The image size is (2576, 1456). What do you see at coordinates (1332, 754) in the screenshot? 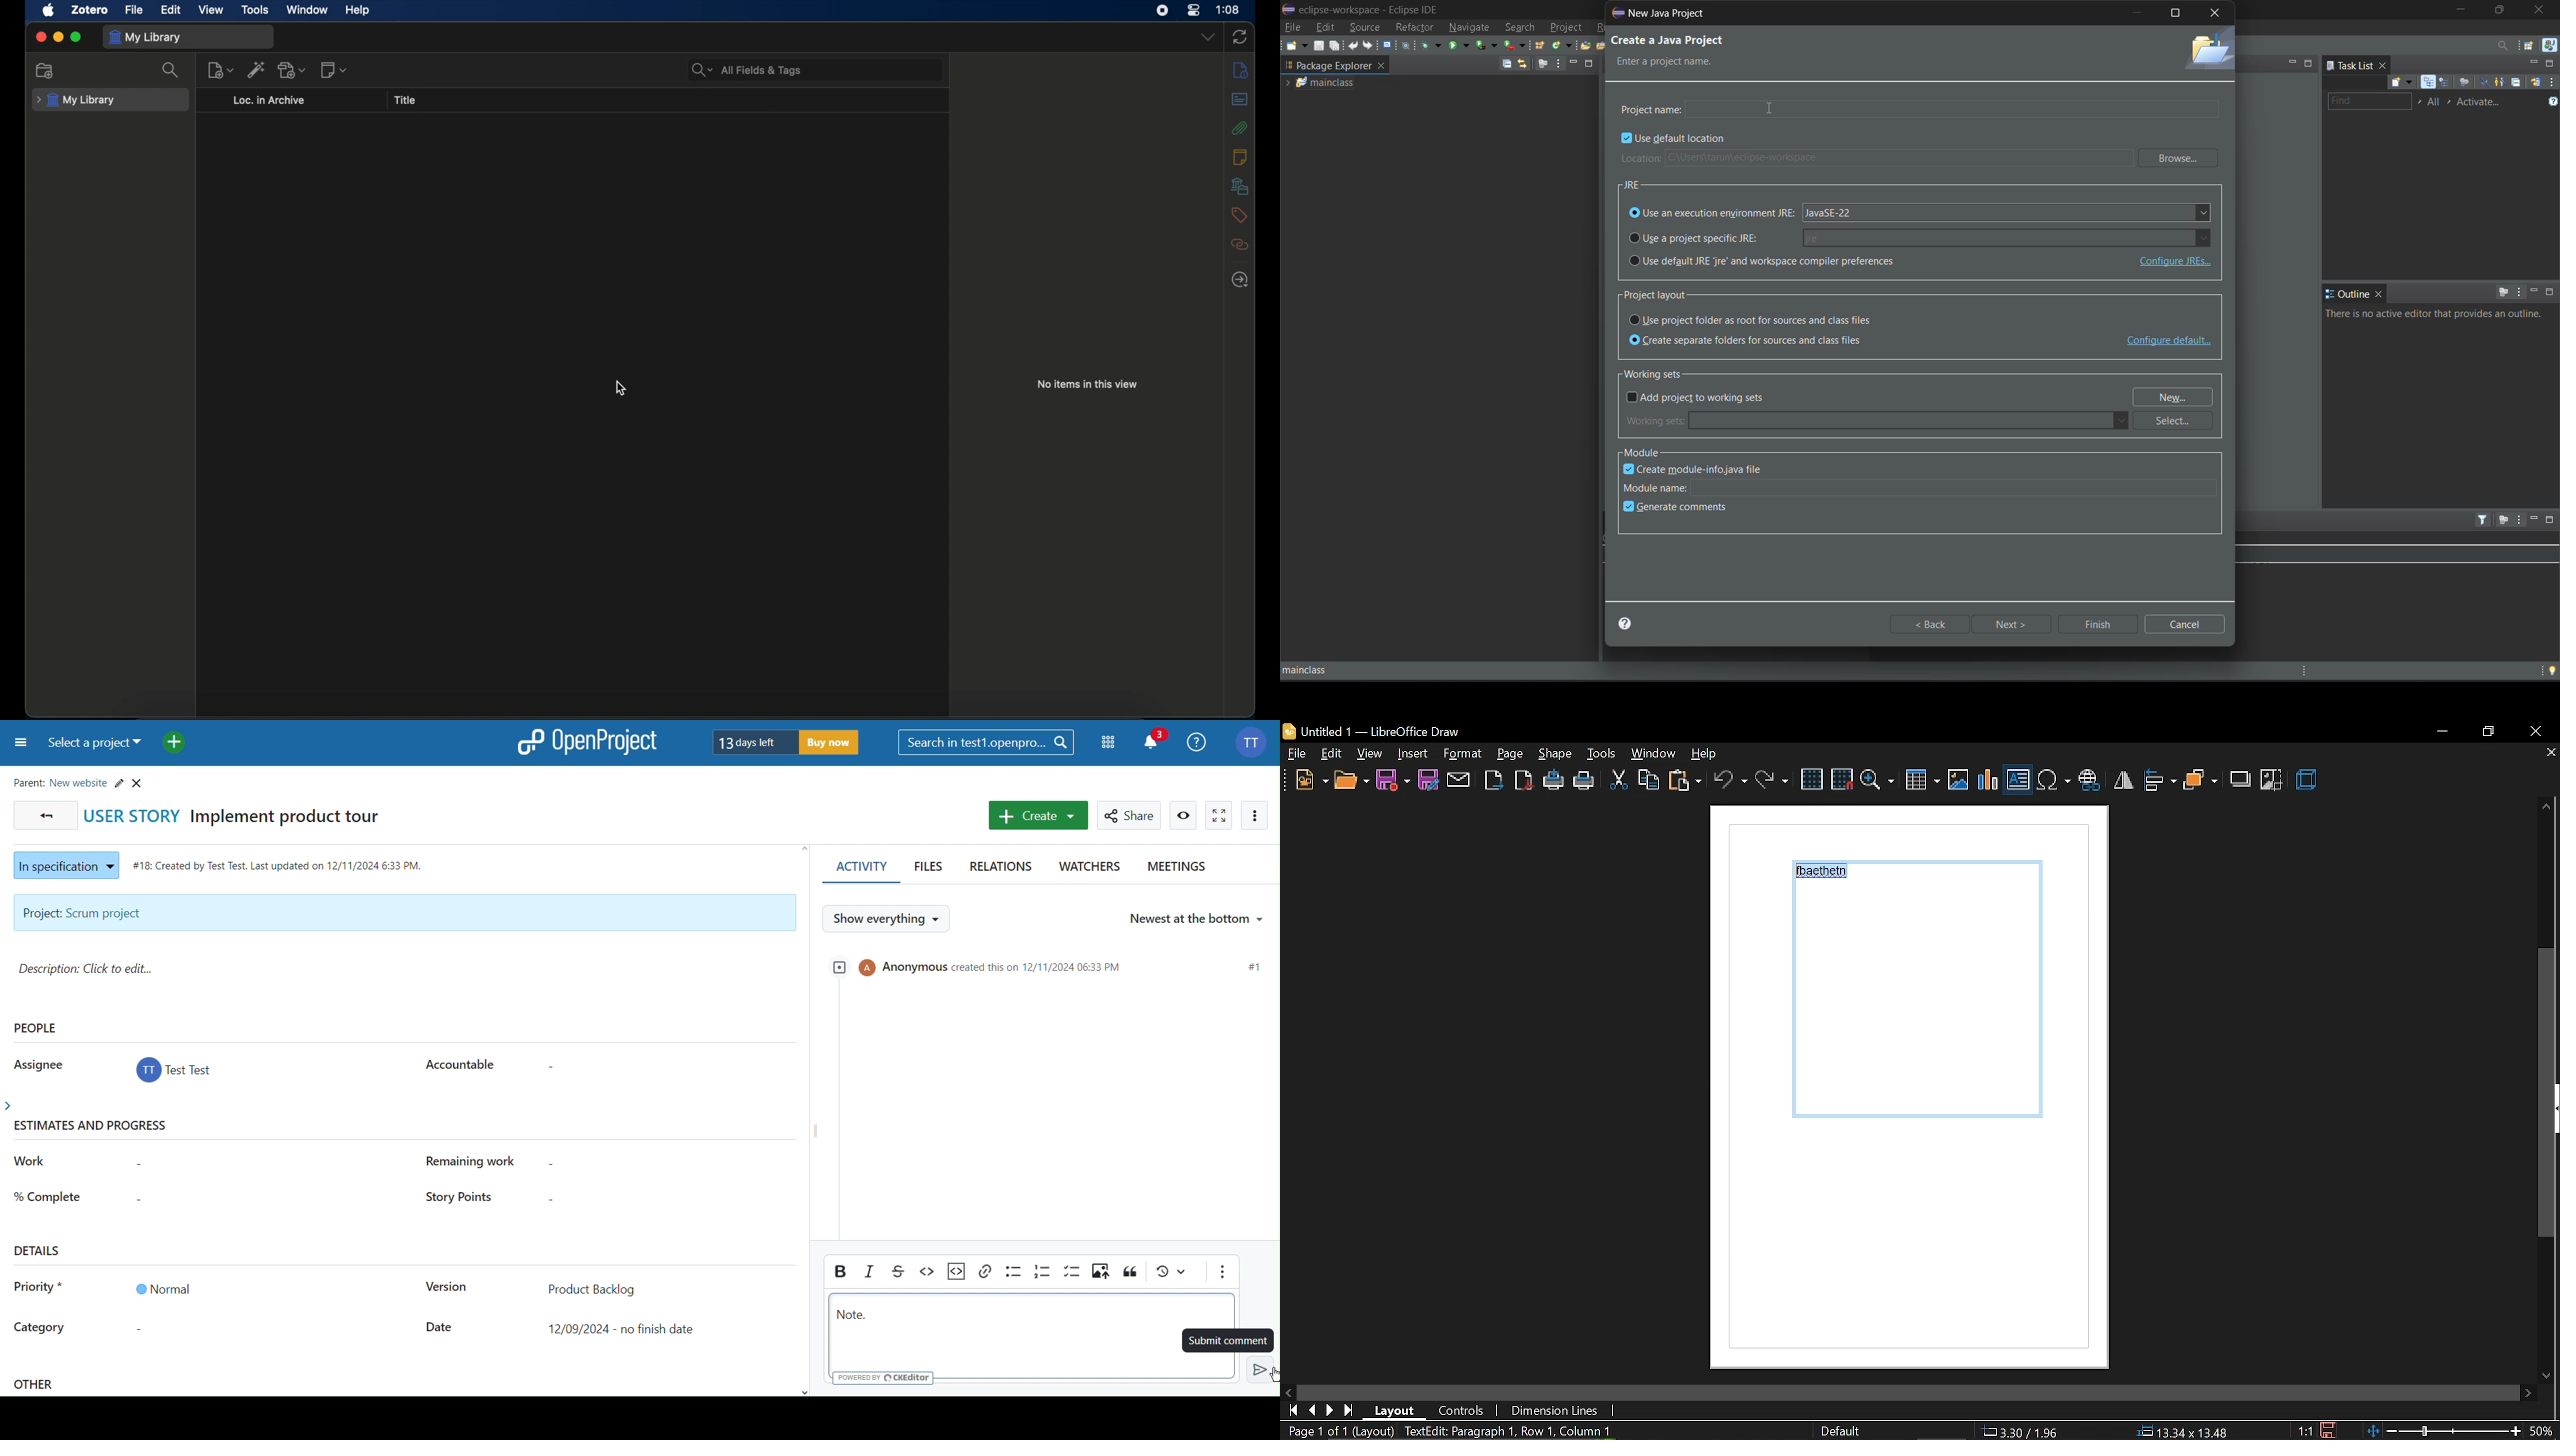
I see `edit` at bounding box center [1332, 754].